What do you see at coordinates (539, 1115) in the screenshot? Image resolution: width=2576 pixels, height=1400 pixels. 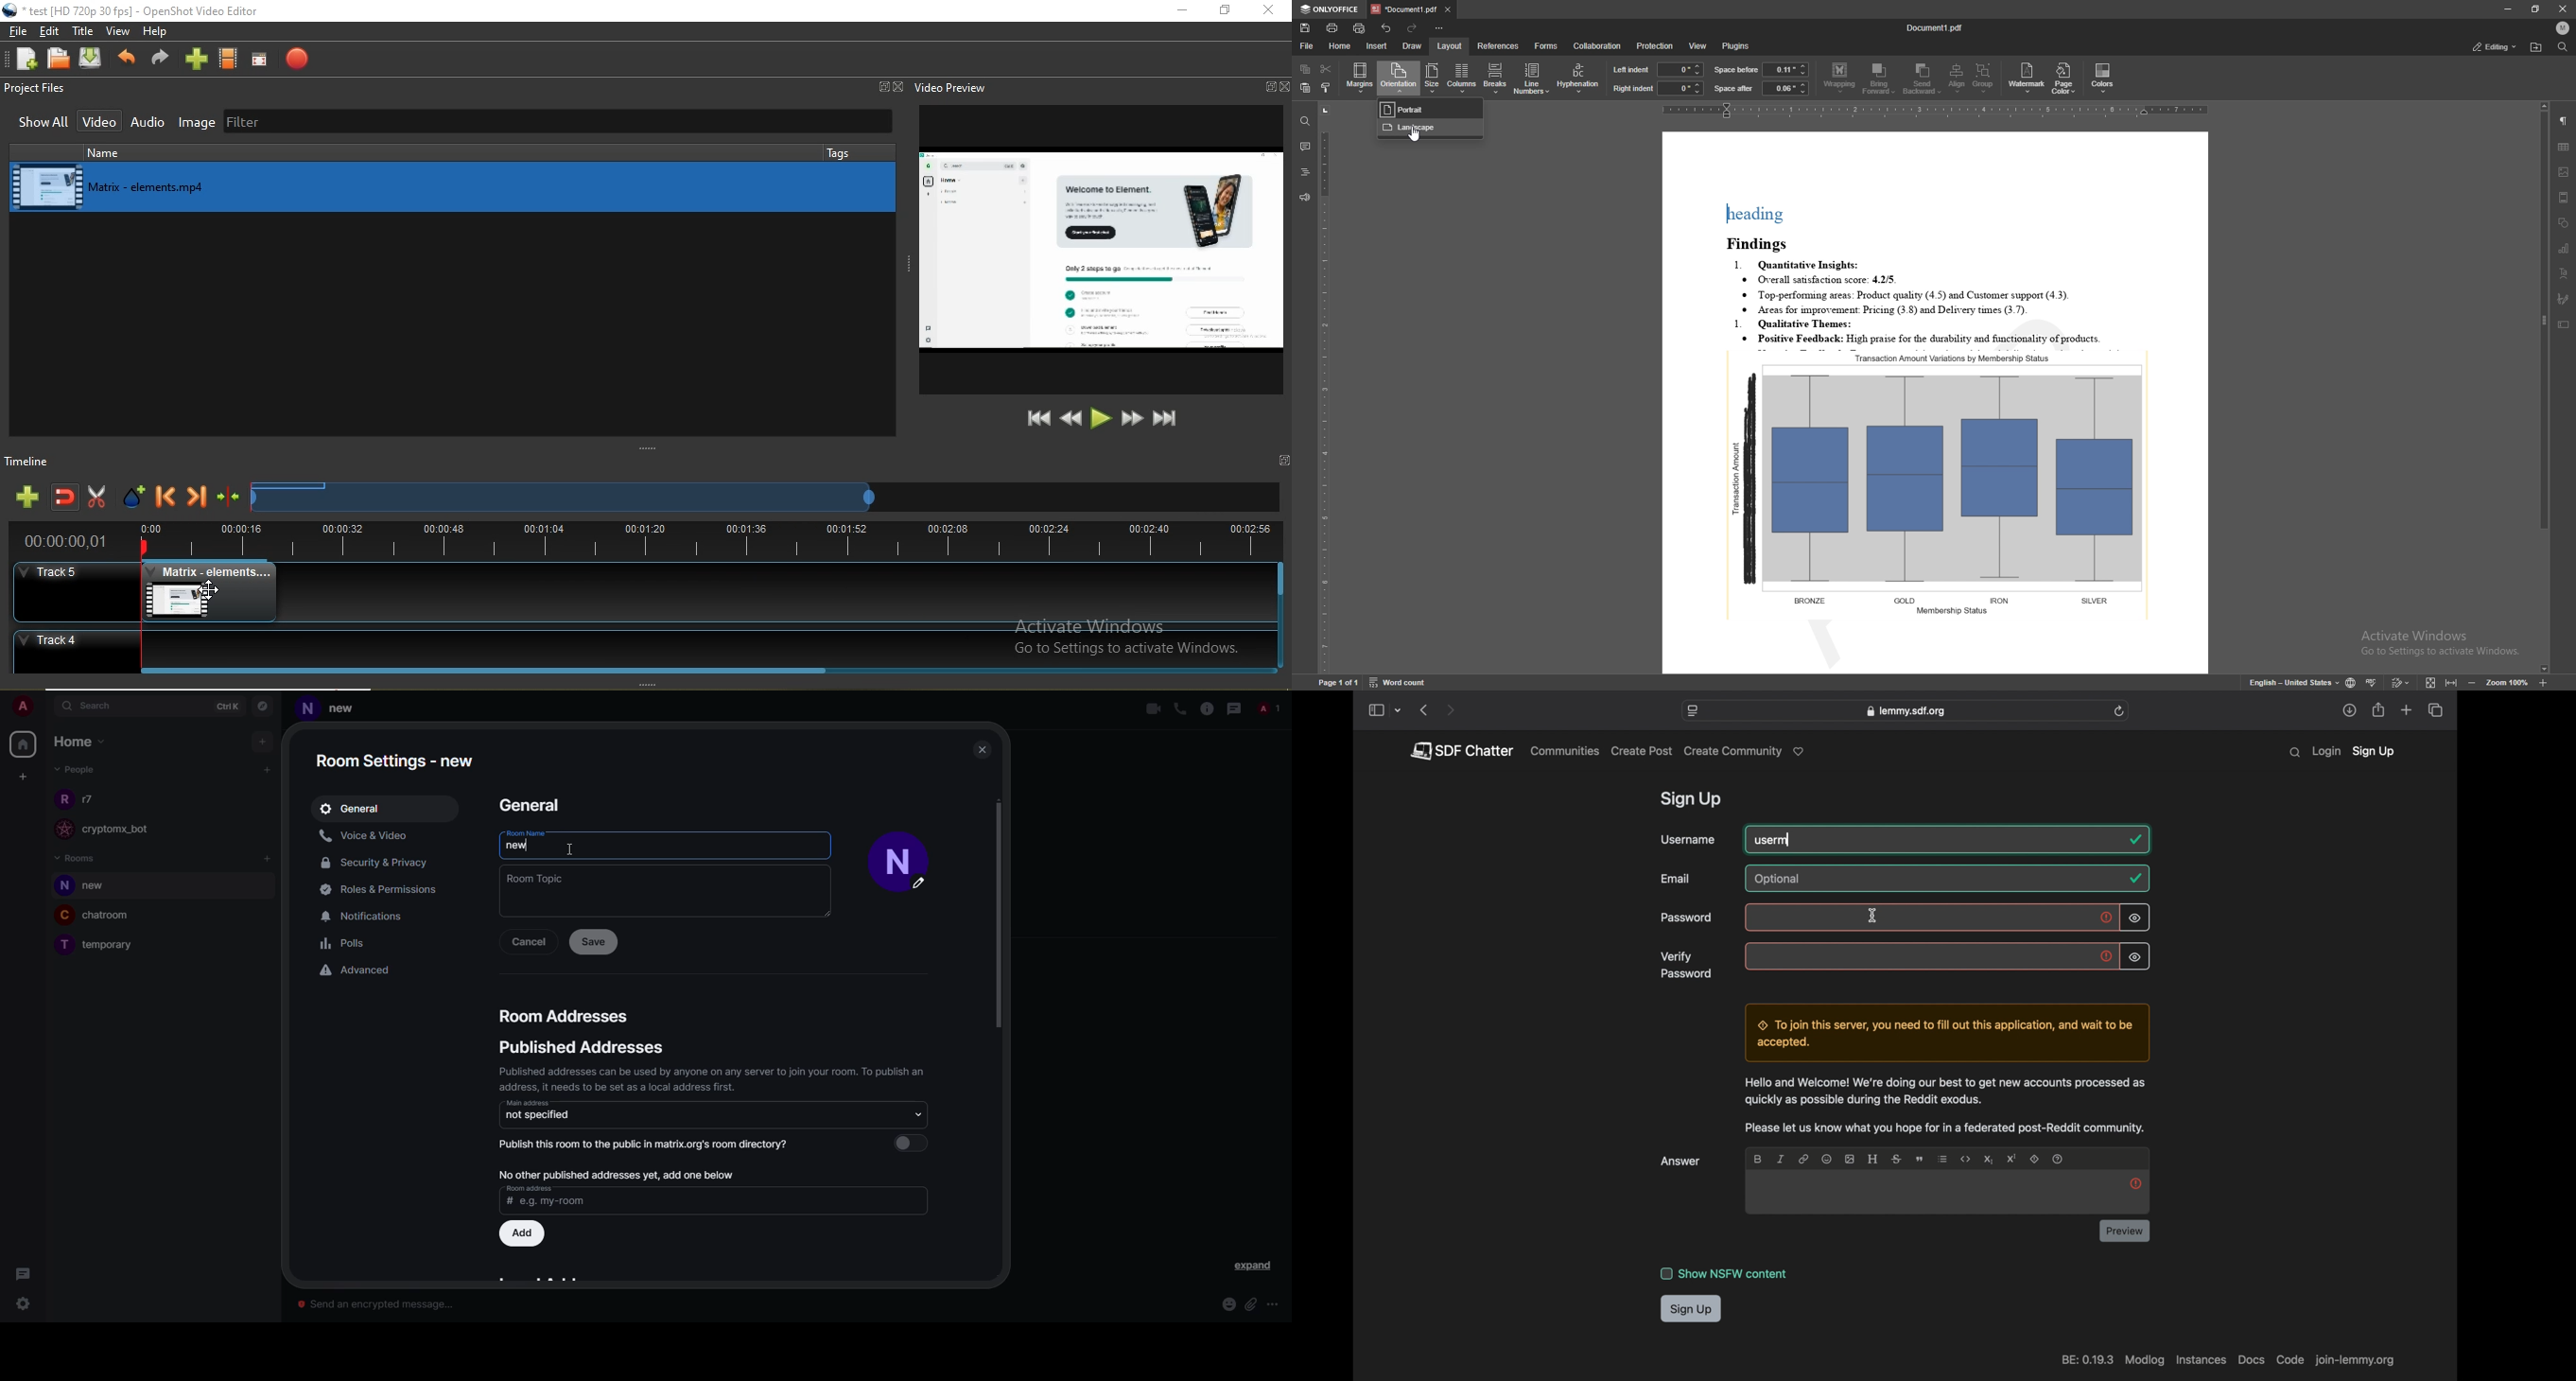 I see `not specified` at bounding box center [539, 1115].